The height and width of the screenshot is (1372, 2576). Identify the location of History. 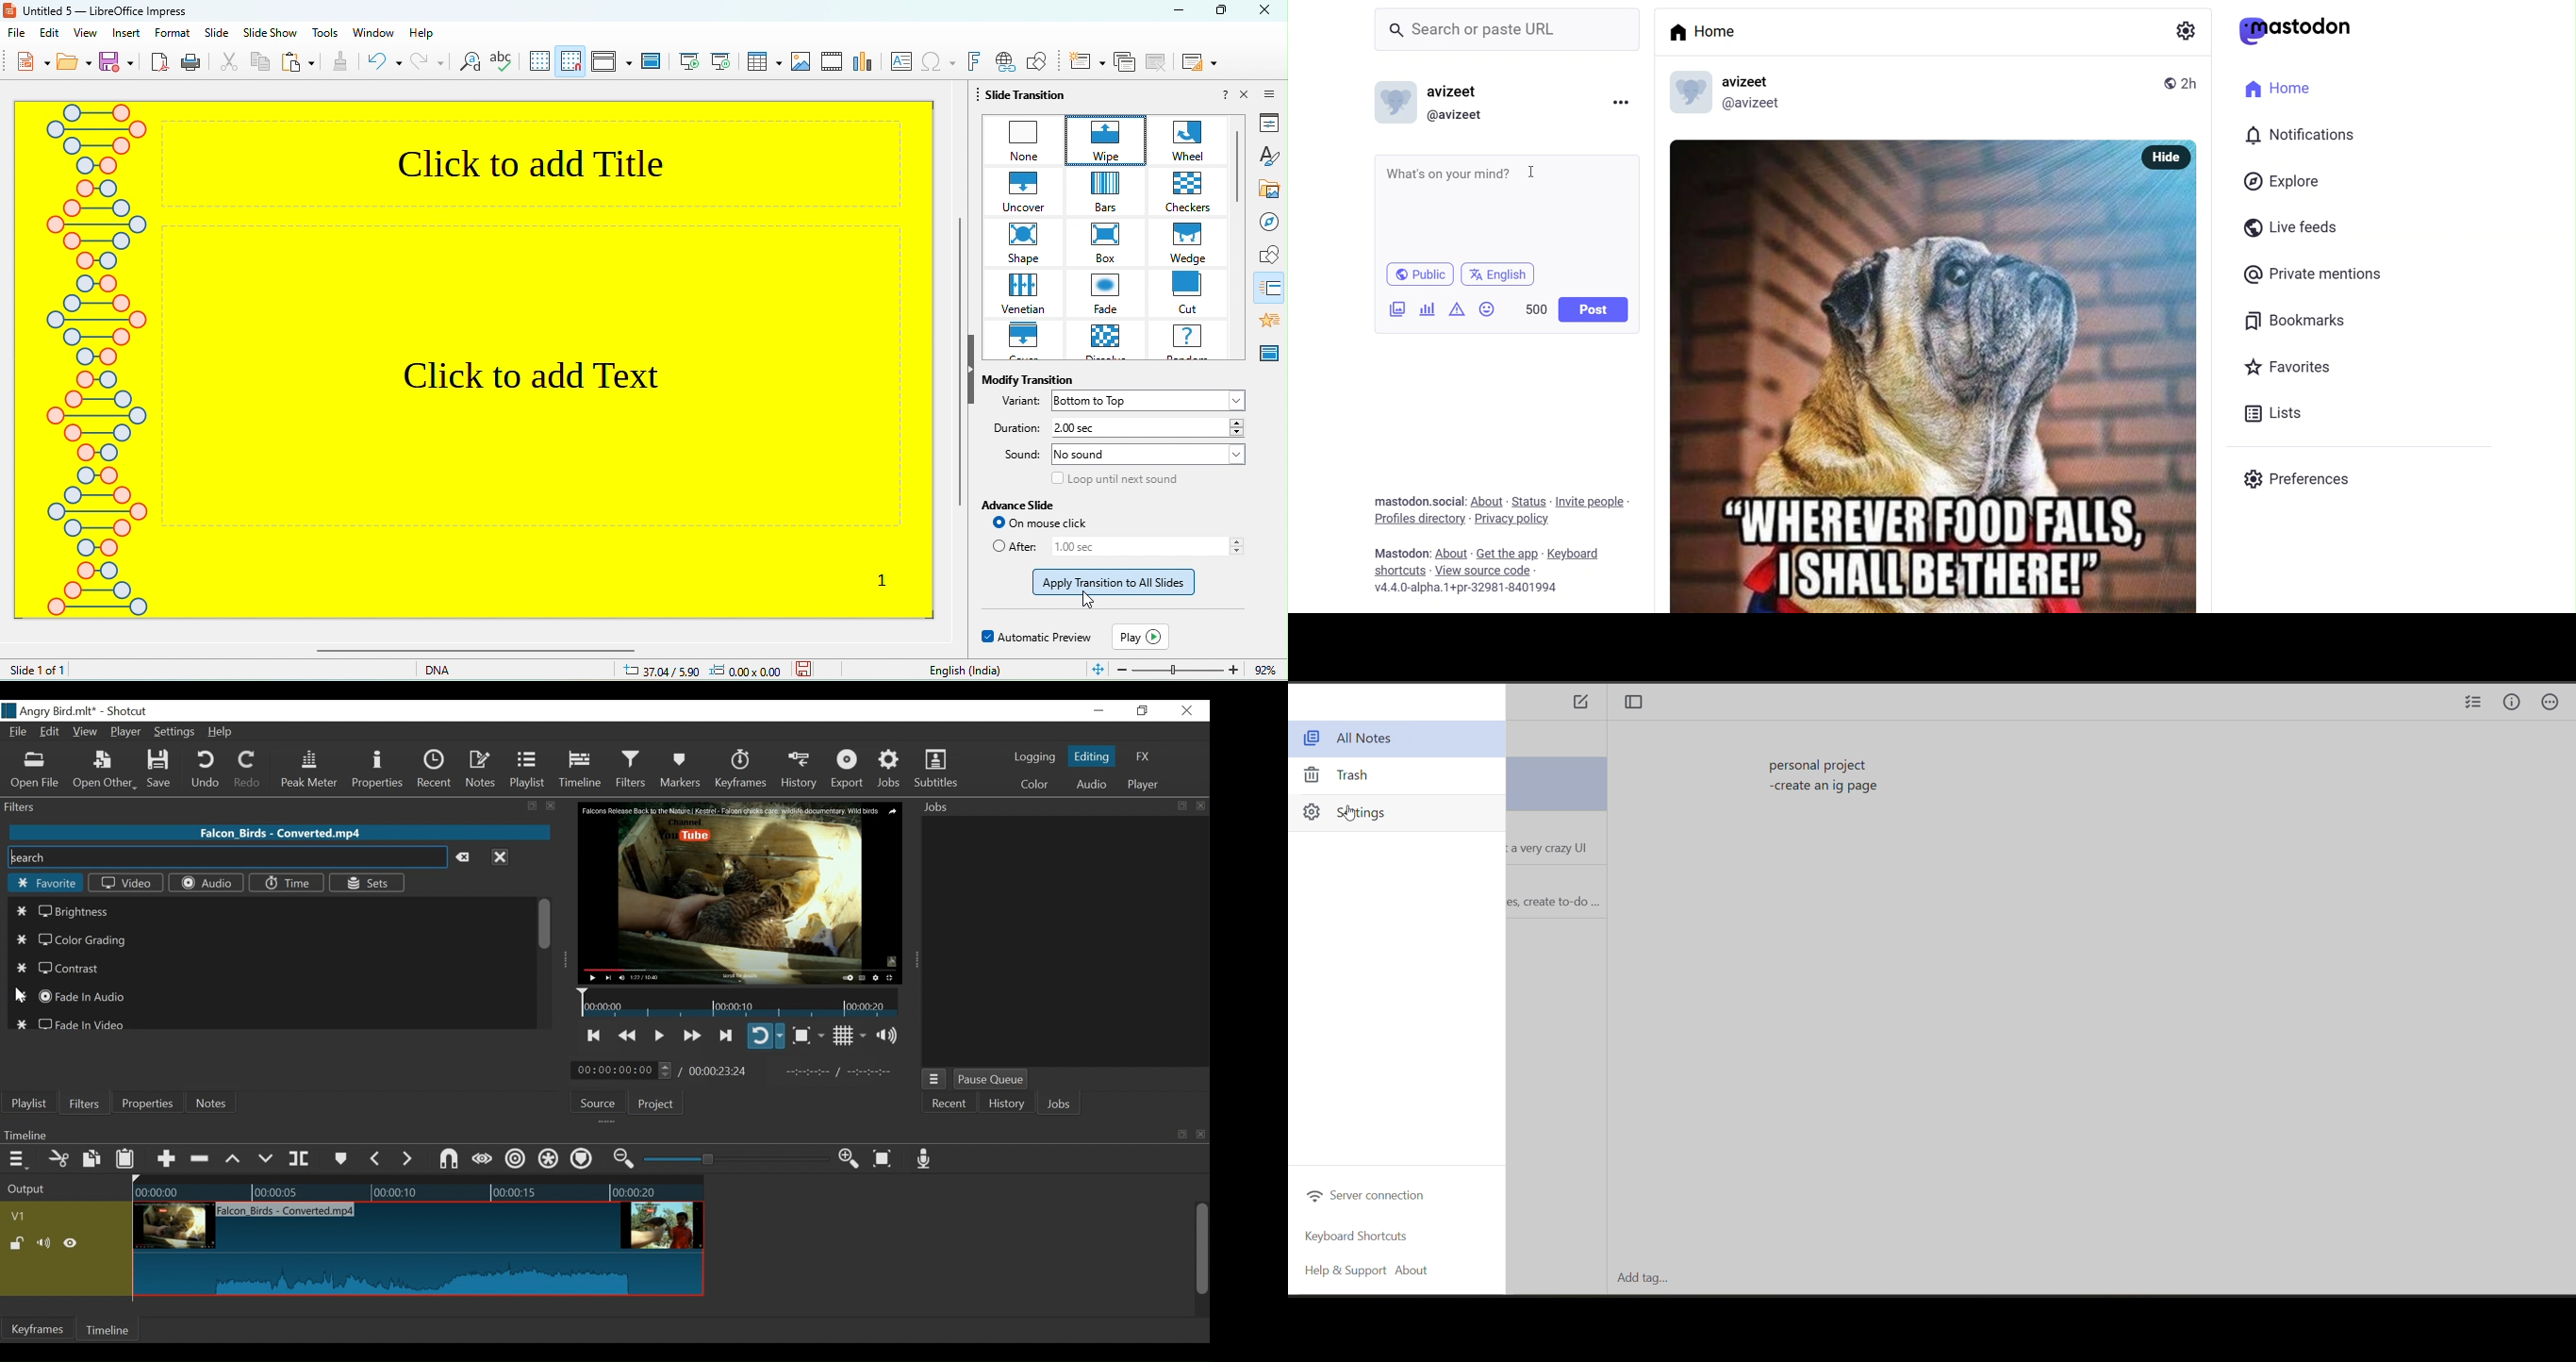
(1007, 1105).